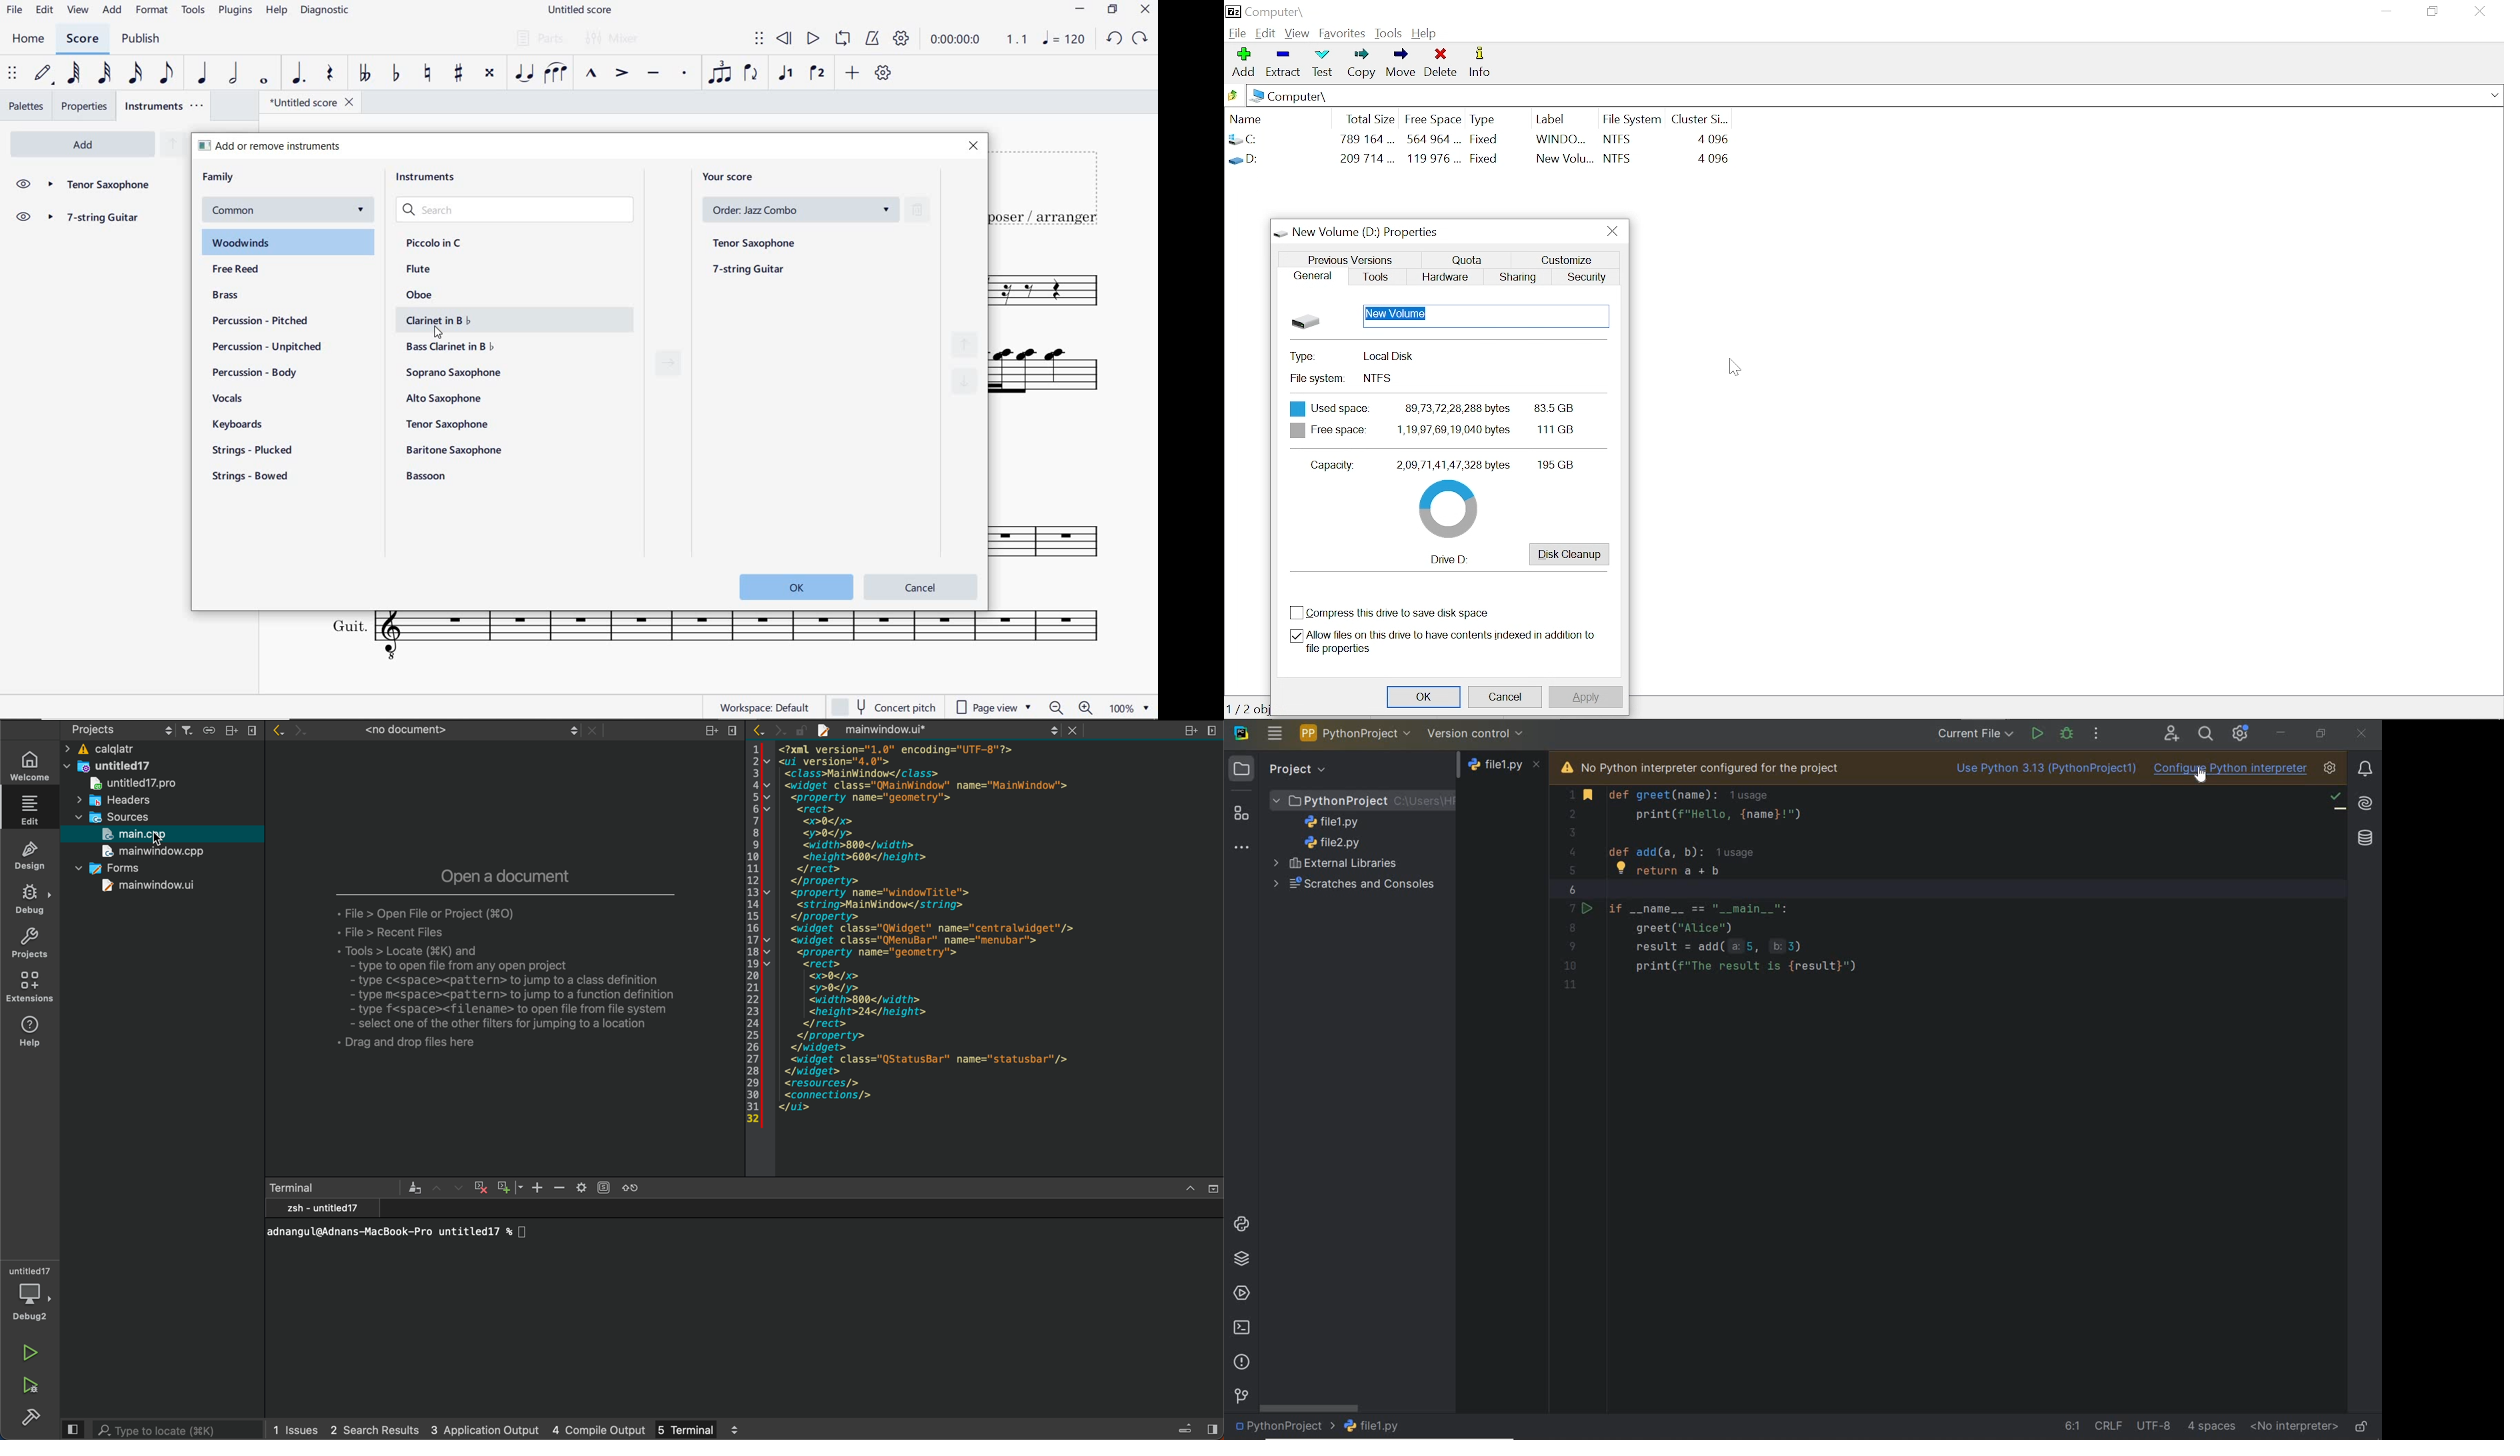 The width and height of the screenshot is (2520, 1456). Describe the element at coordinates (334, 1188) in the screenshot. I see `terminal` at that location.